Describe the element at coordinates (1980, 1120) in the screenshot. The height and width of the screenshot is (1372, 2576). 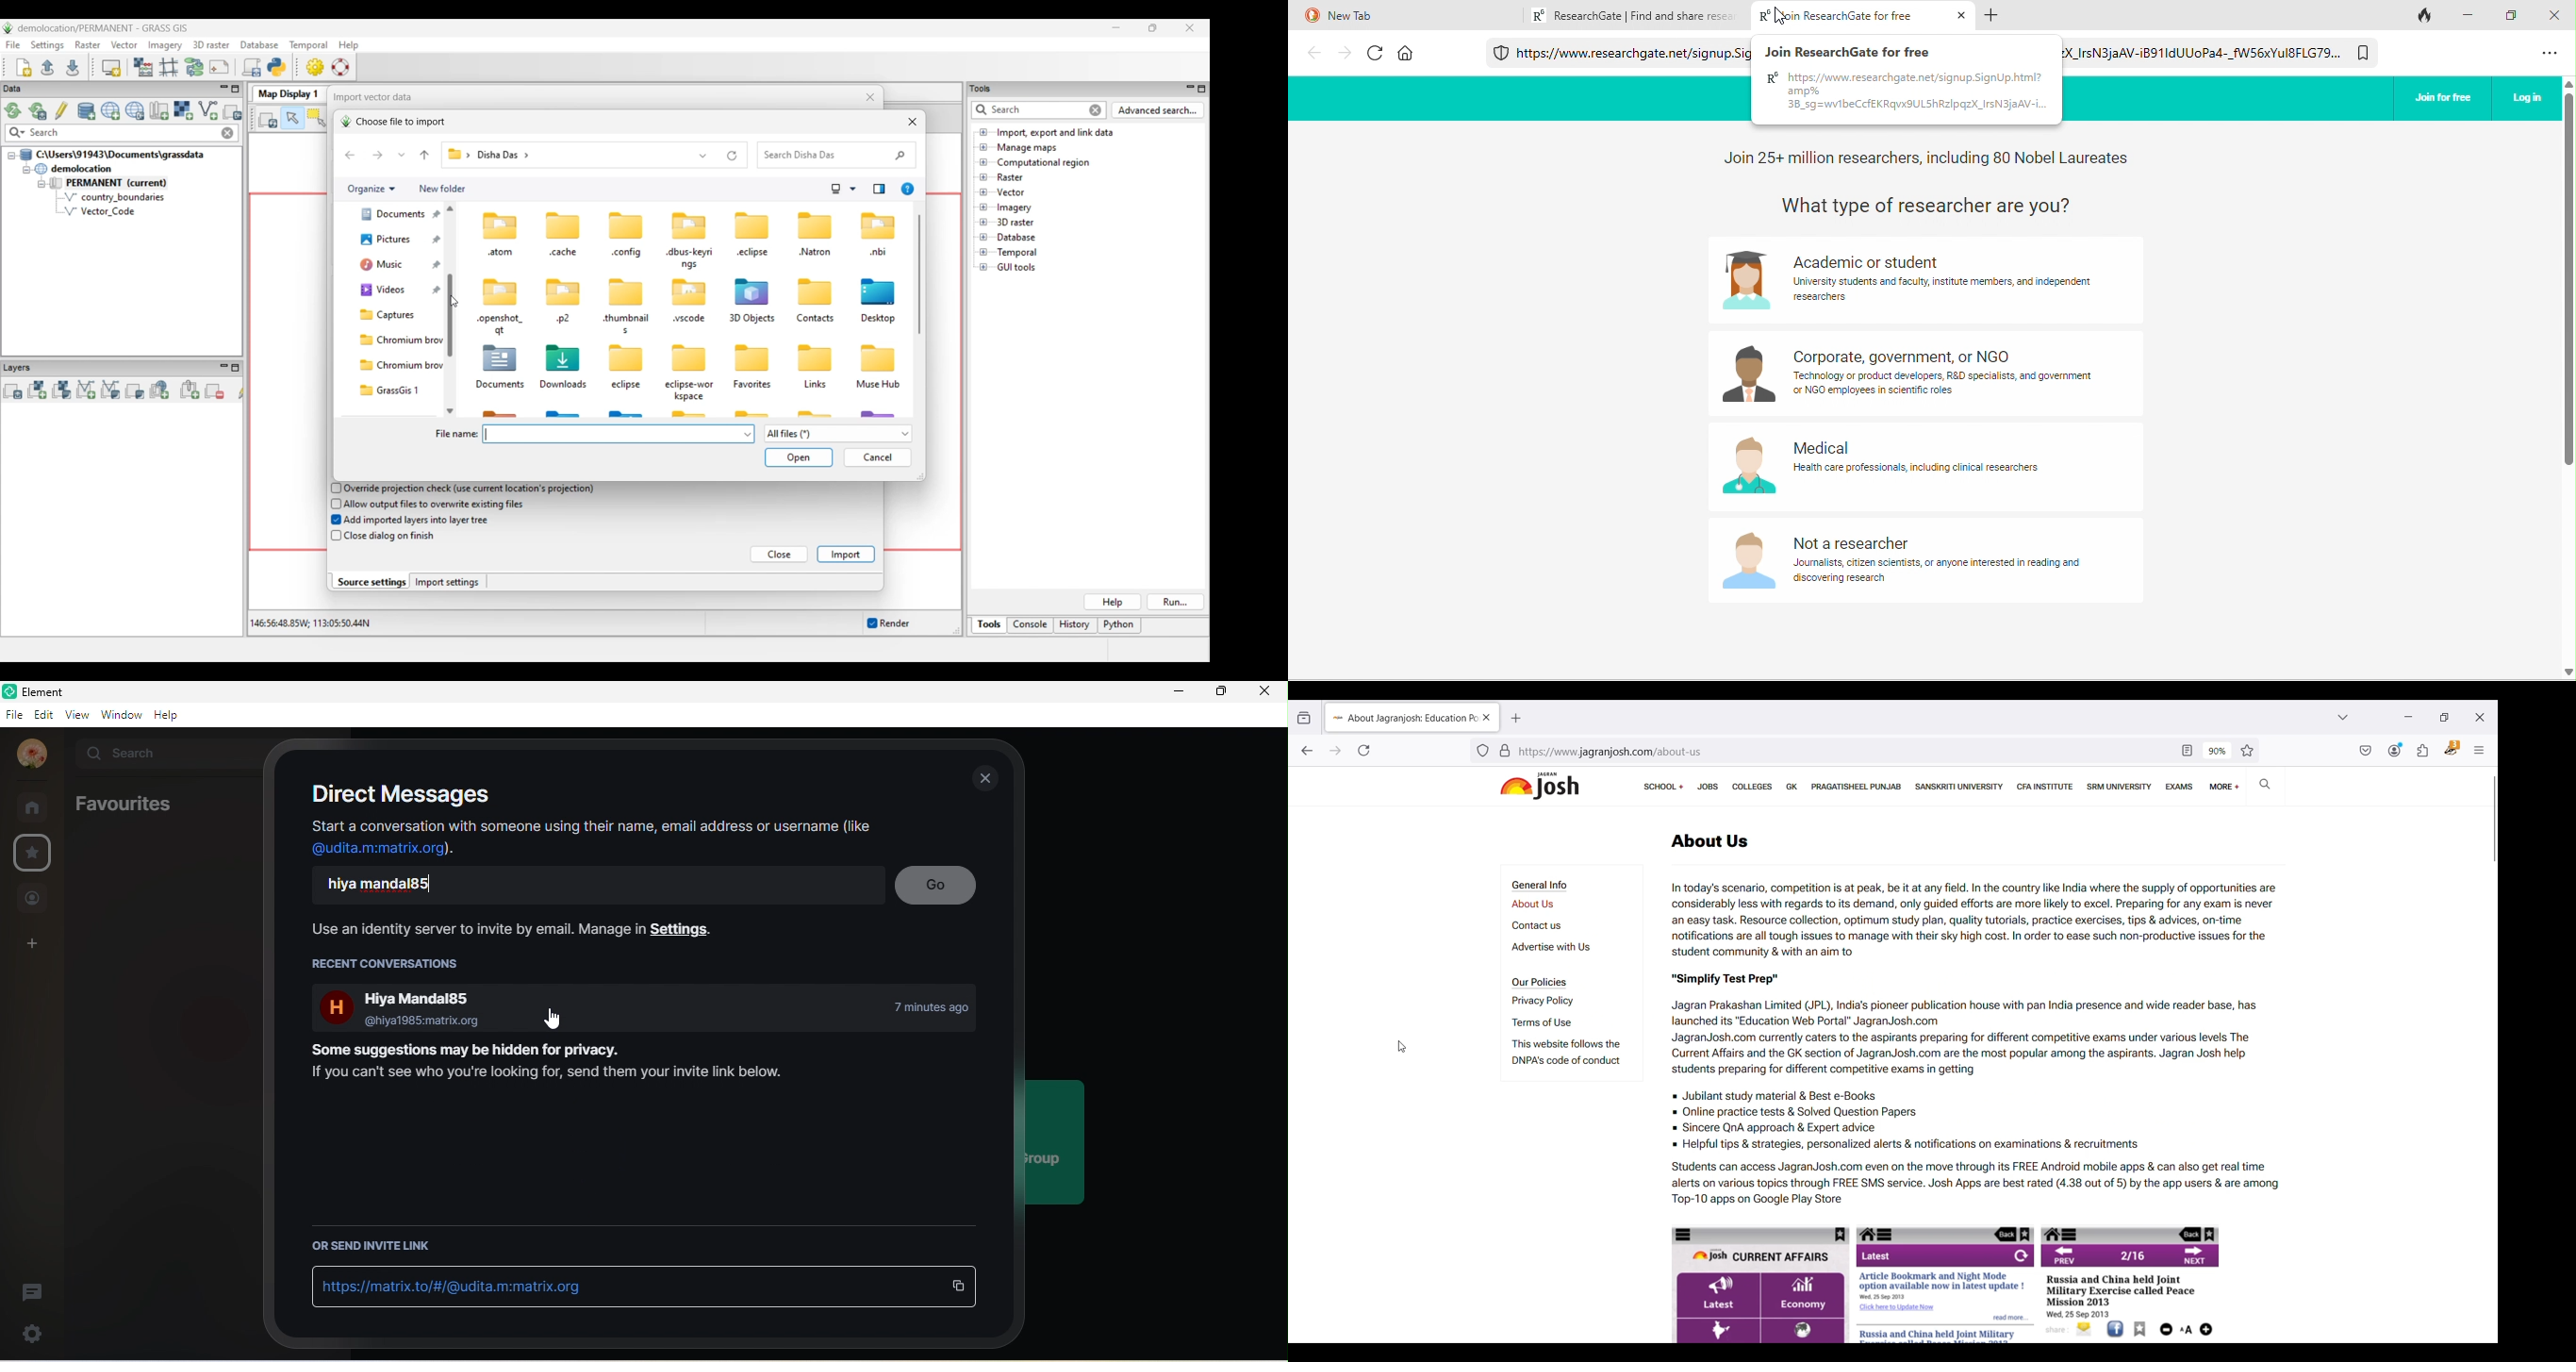
I see `Jubilant study material & Best e-Books

Online practice tests & Solved Question Papers

Sincere QnA approach & Expert advice

Helpful tips & strategies, personalized alerts & notifications on examinations & recruitments` at that location.